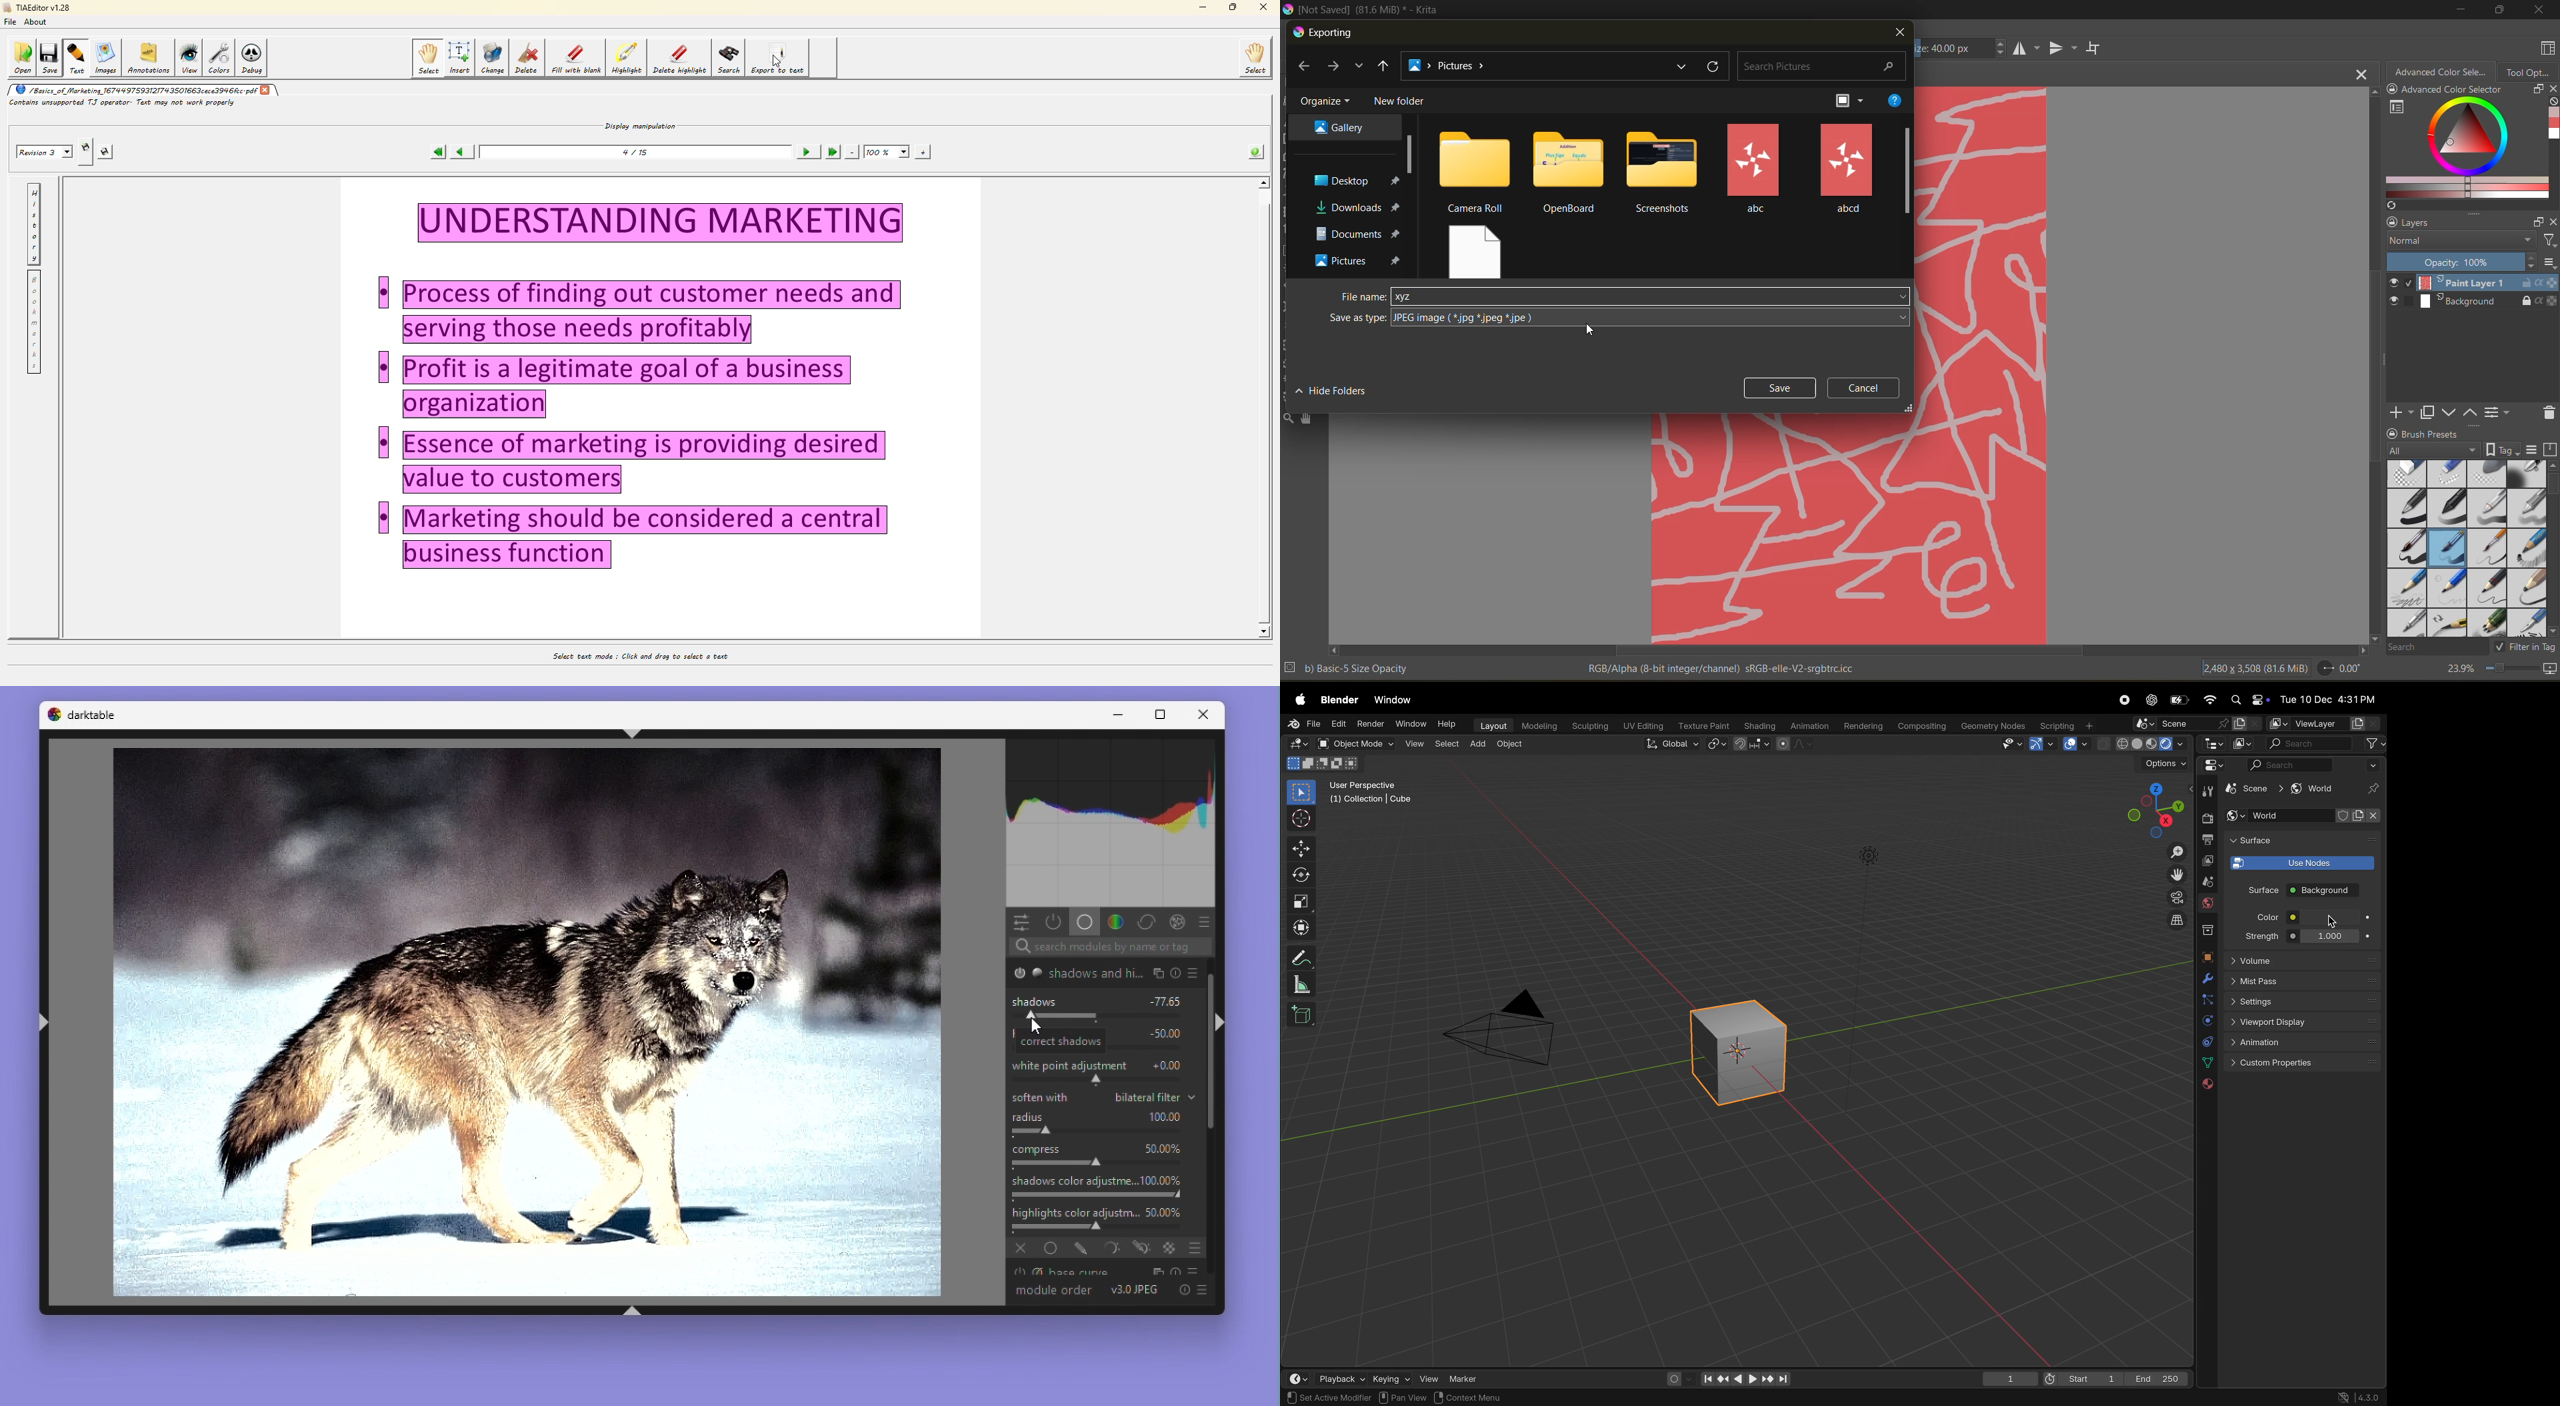 The height and width of the screenshot is (1428, 2576). I want to click on location path, so click(1452, 67).